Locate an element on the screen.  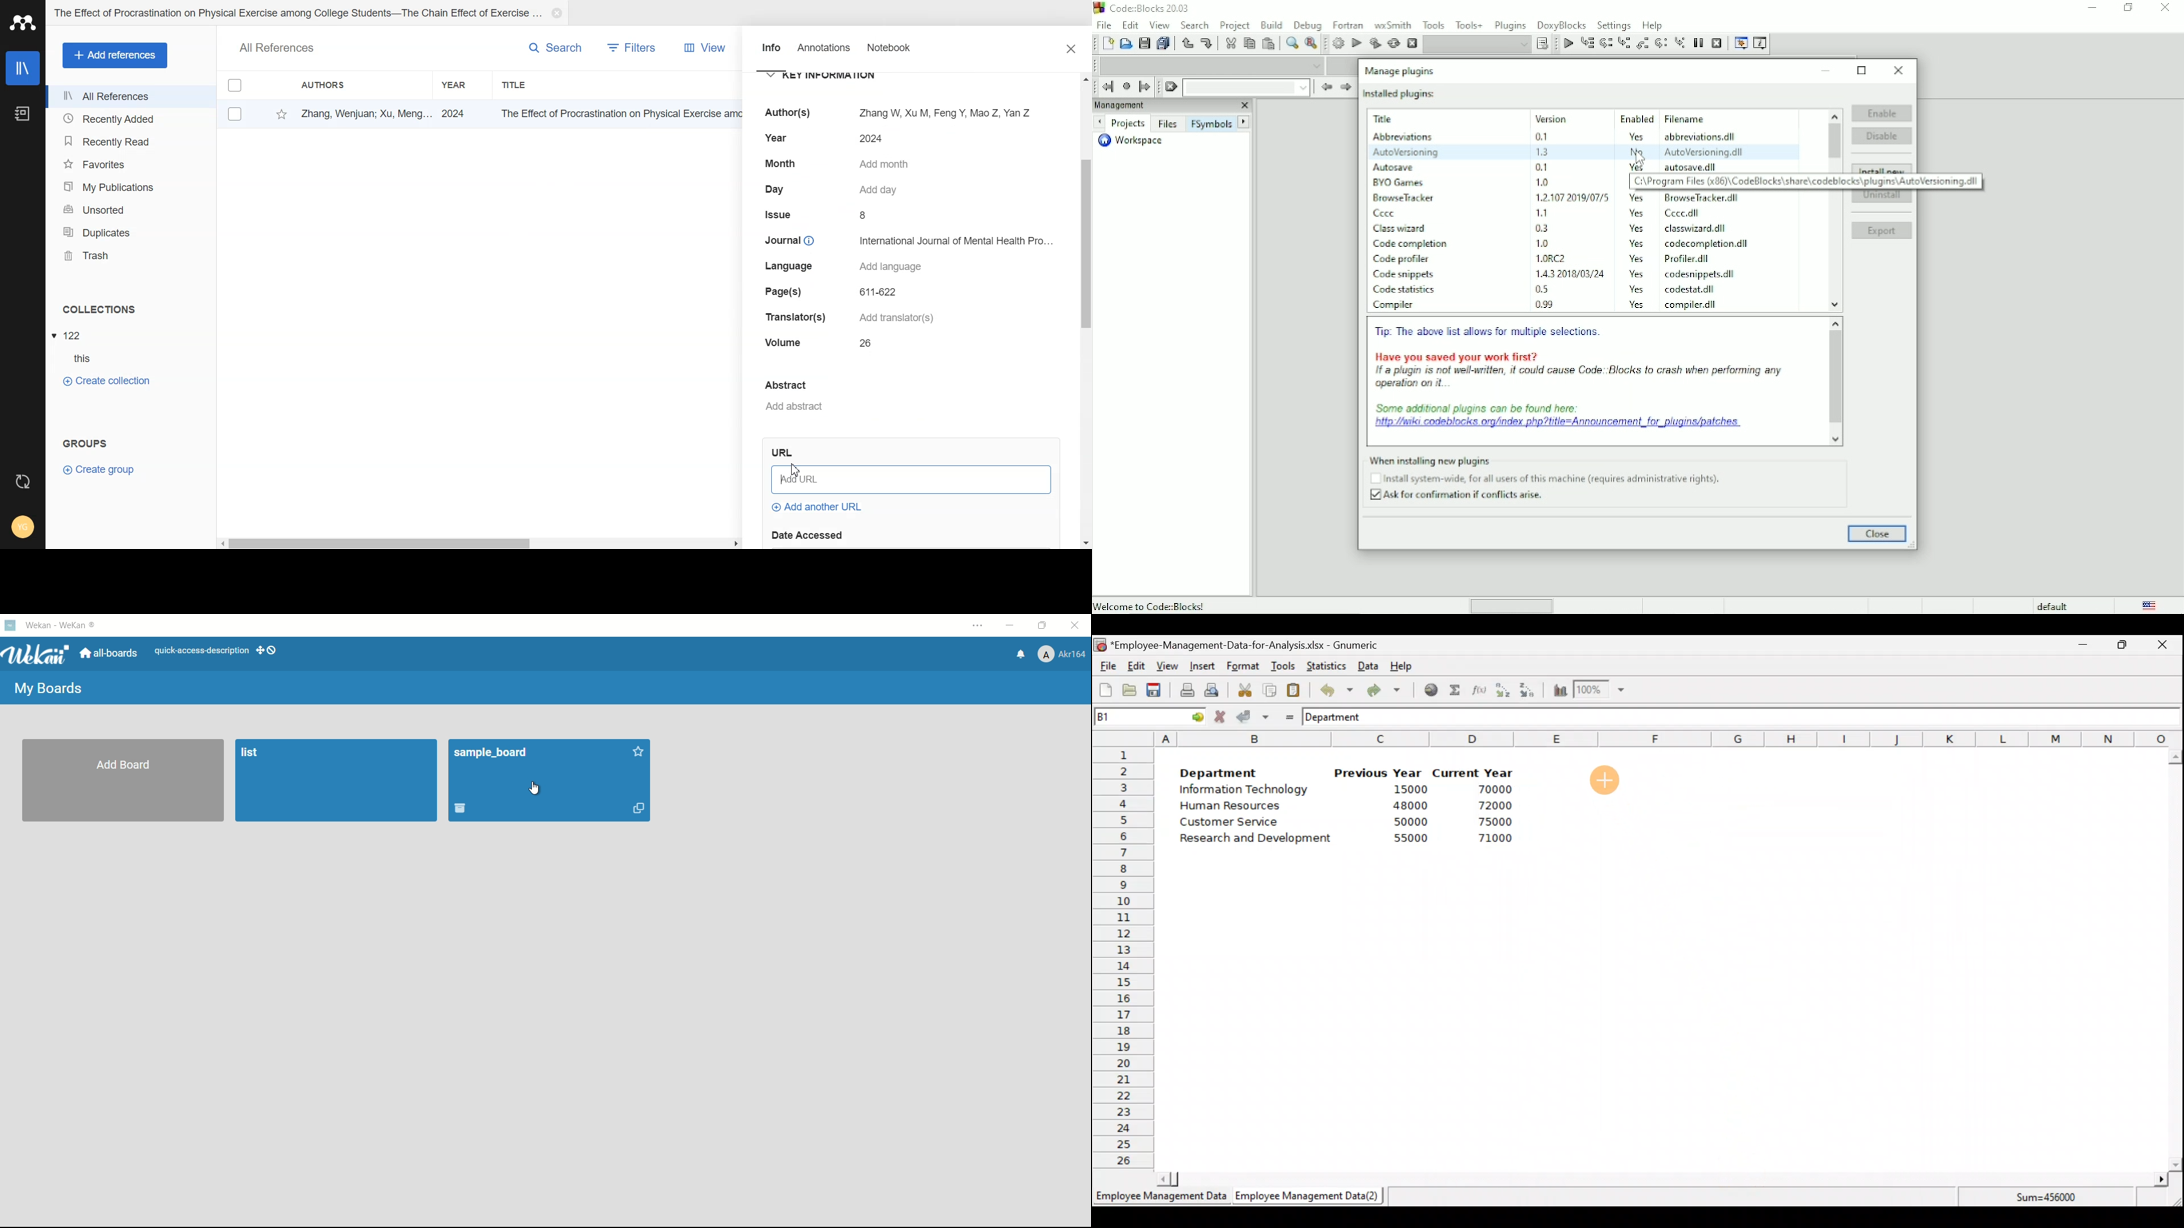
Add another URL is located at coordinates (816, 508).